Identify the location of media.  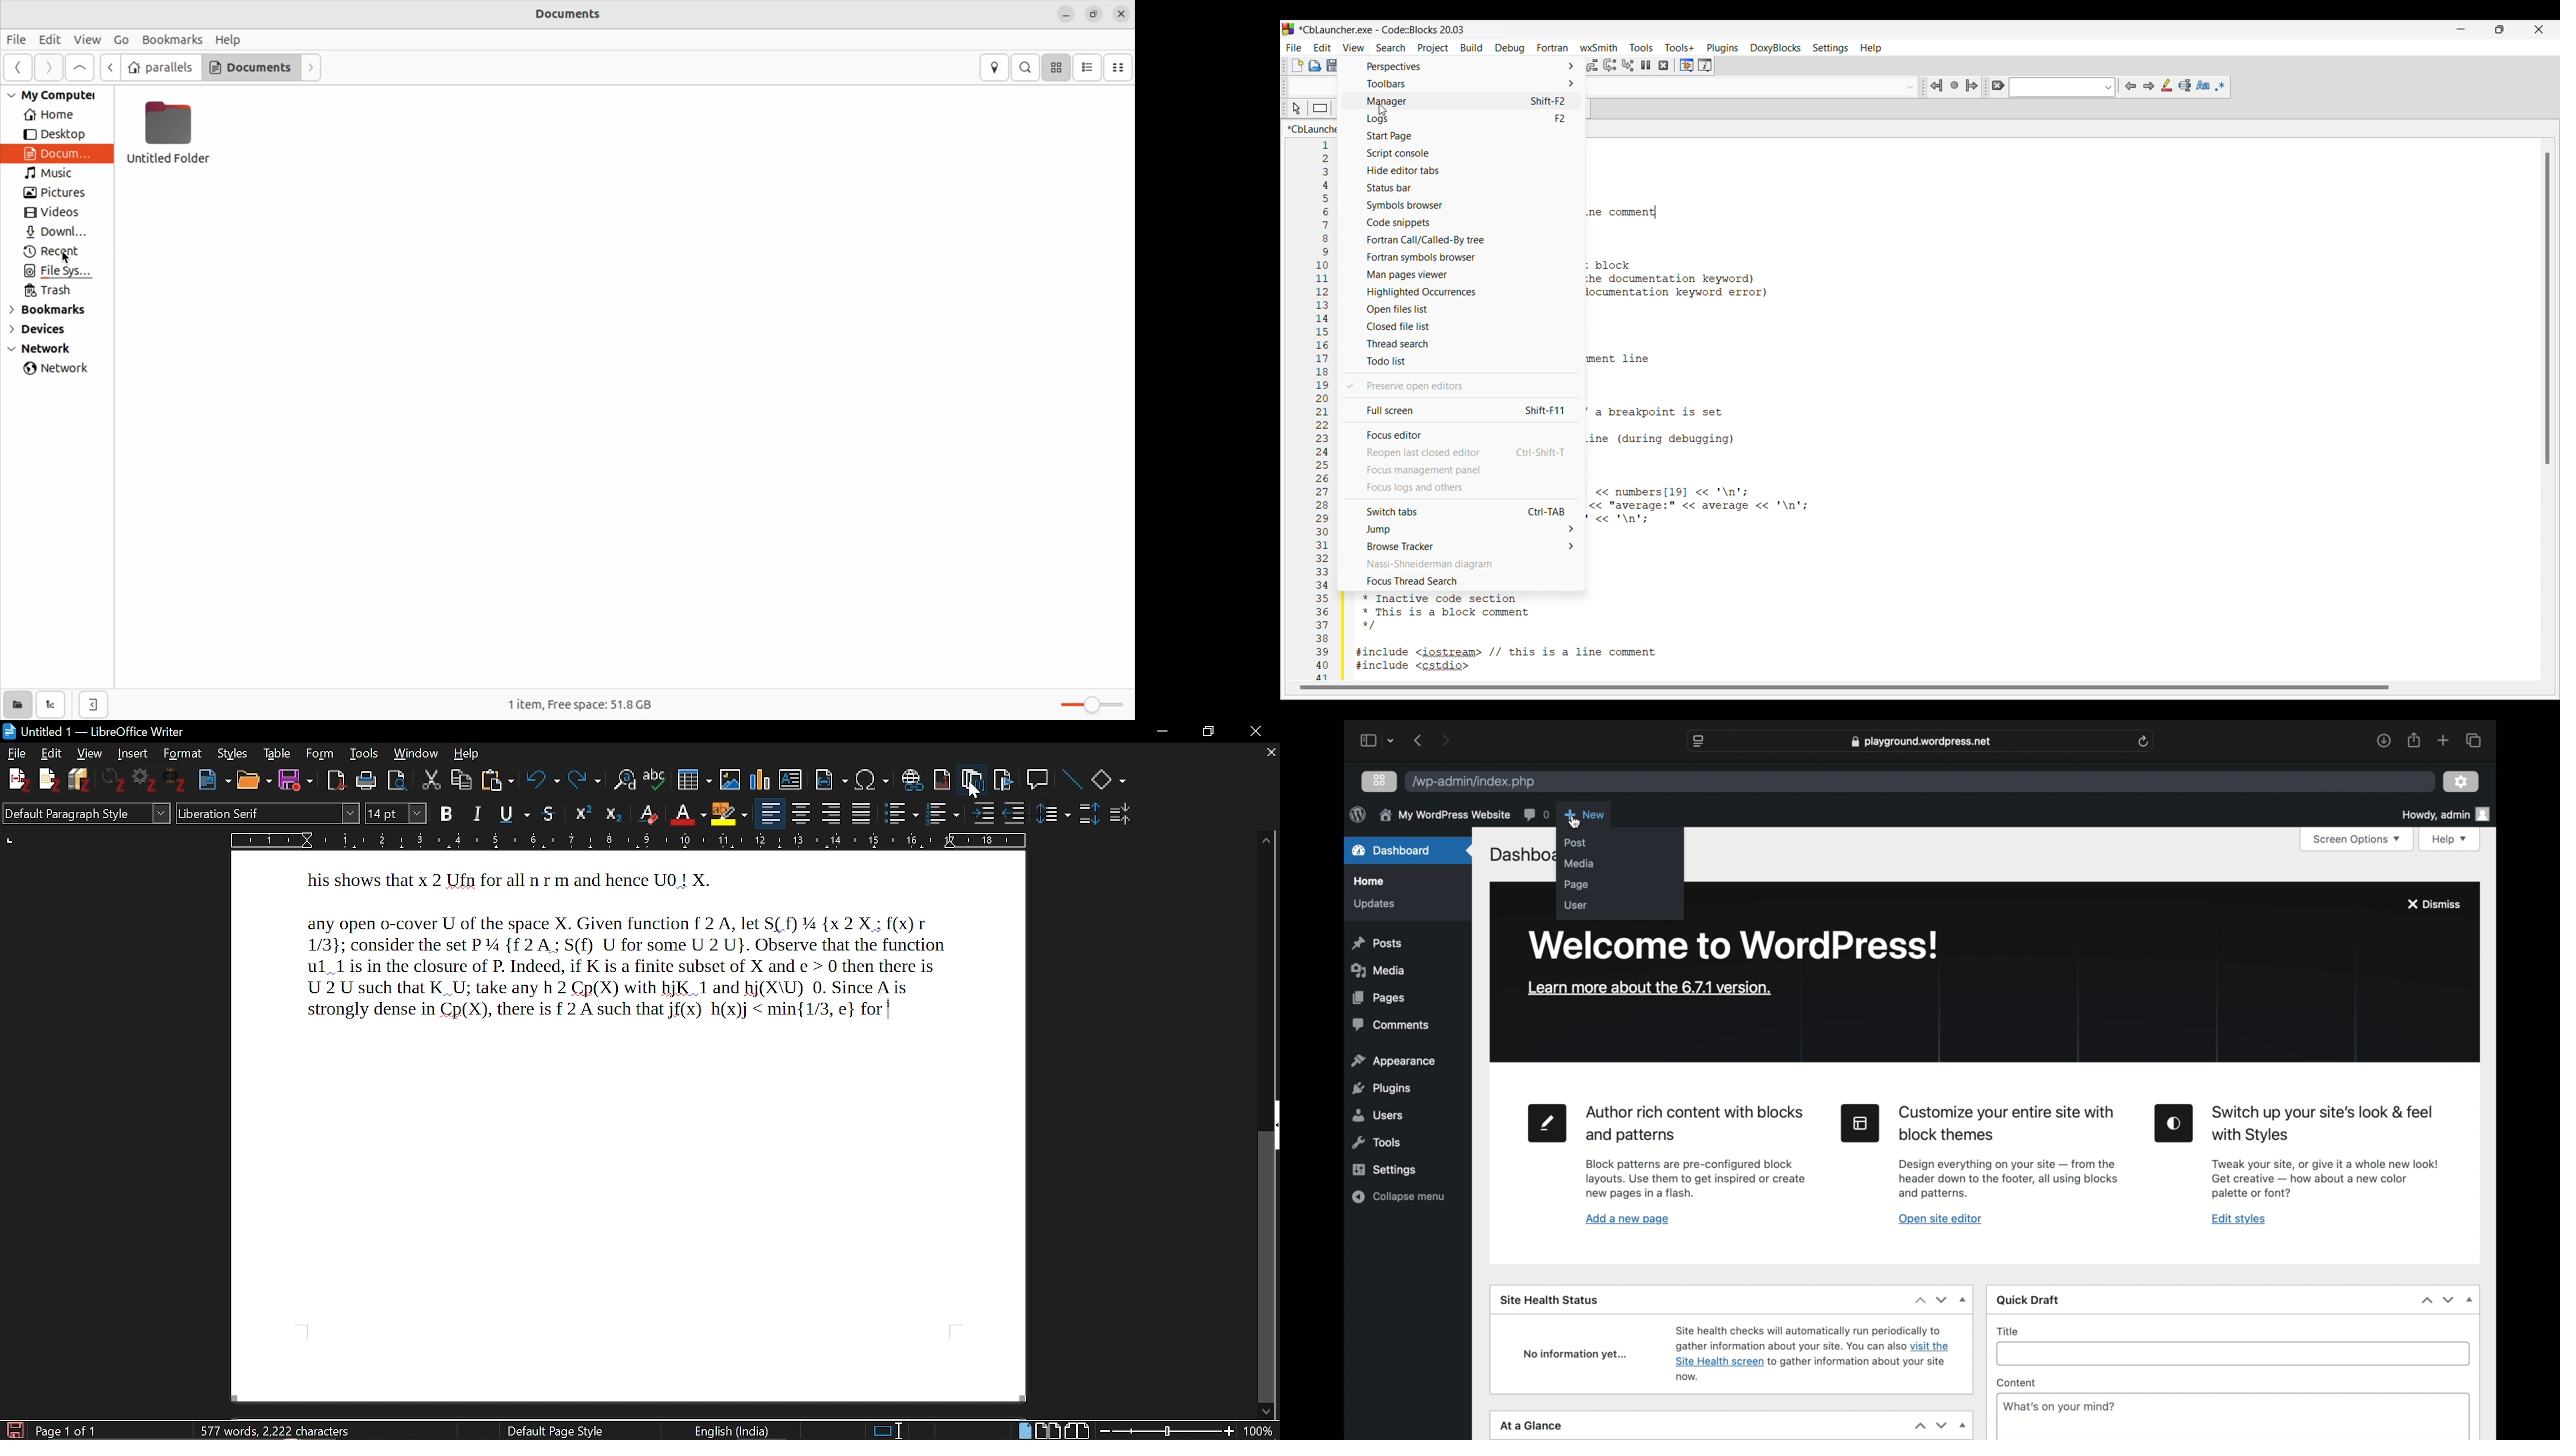
(1377, 970).